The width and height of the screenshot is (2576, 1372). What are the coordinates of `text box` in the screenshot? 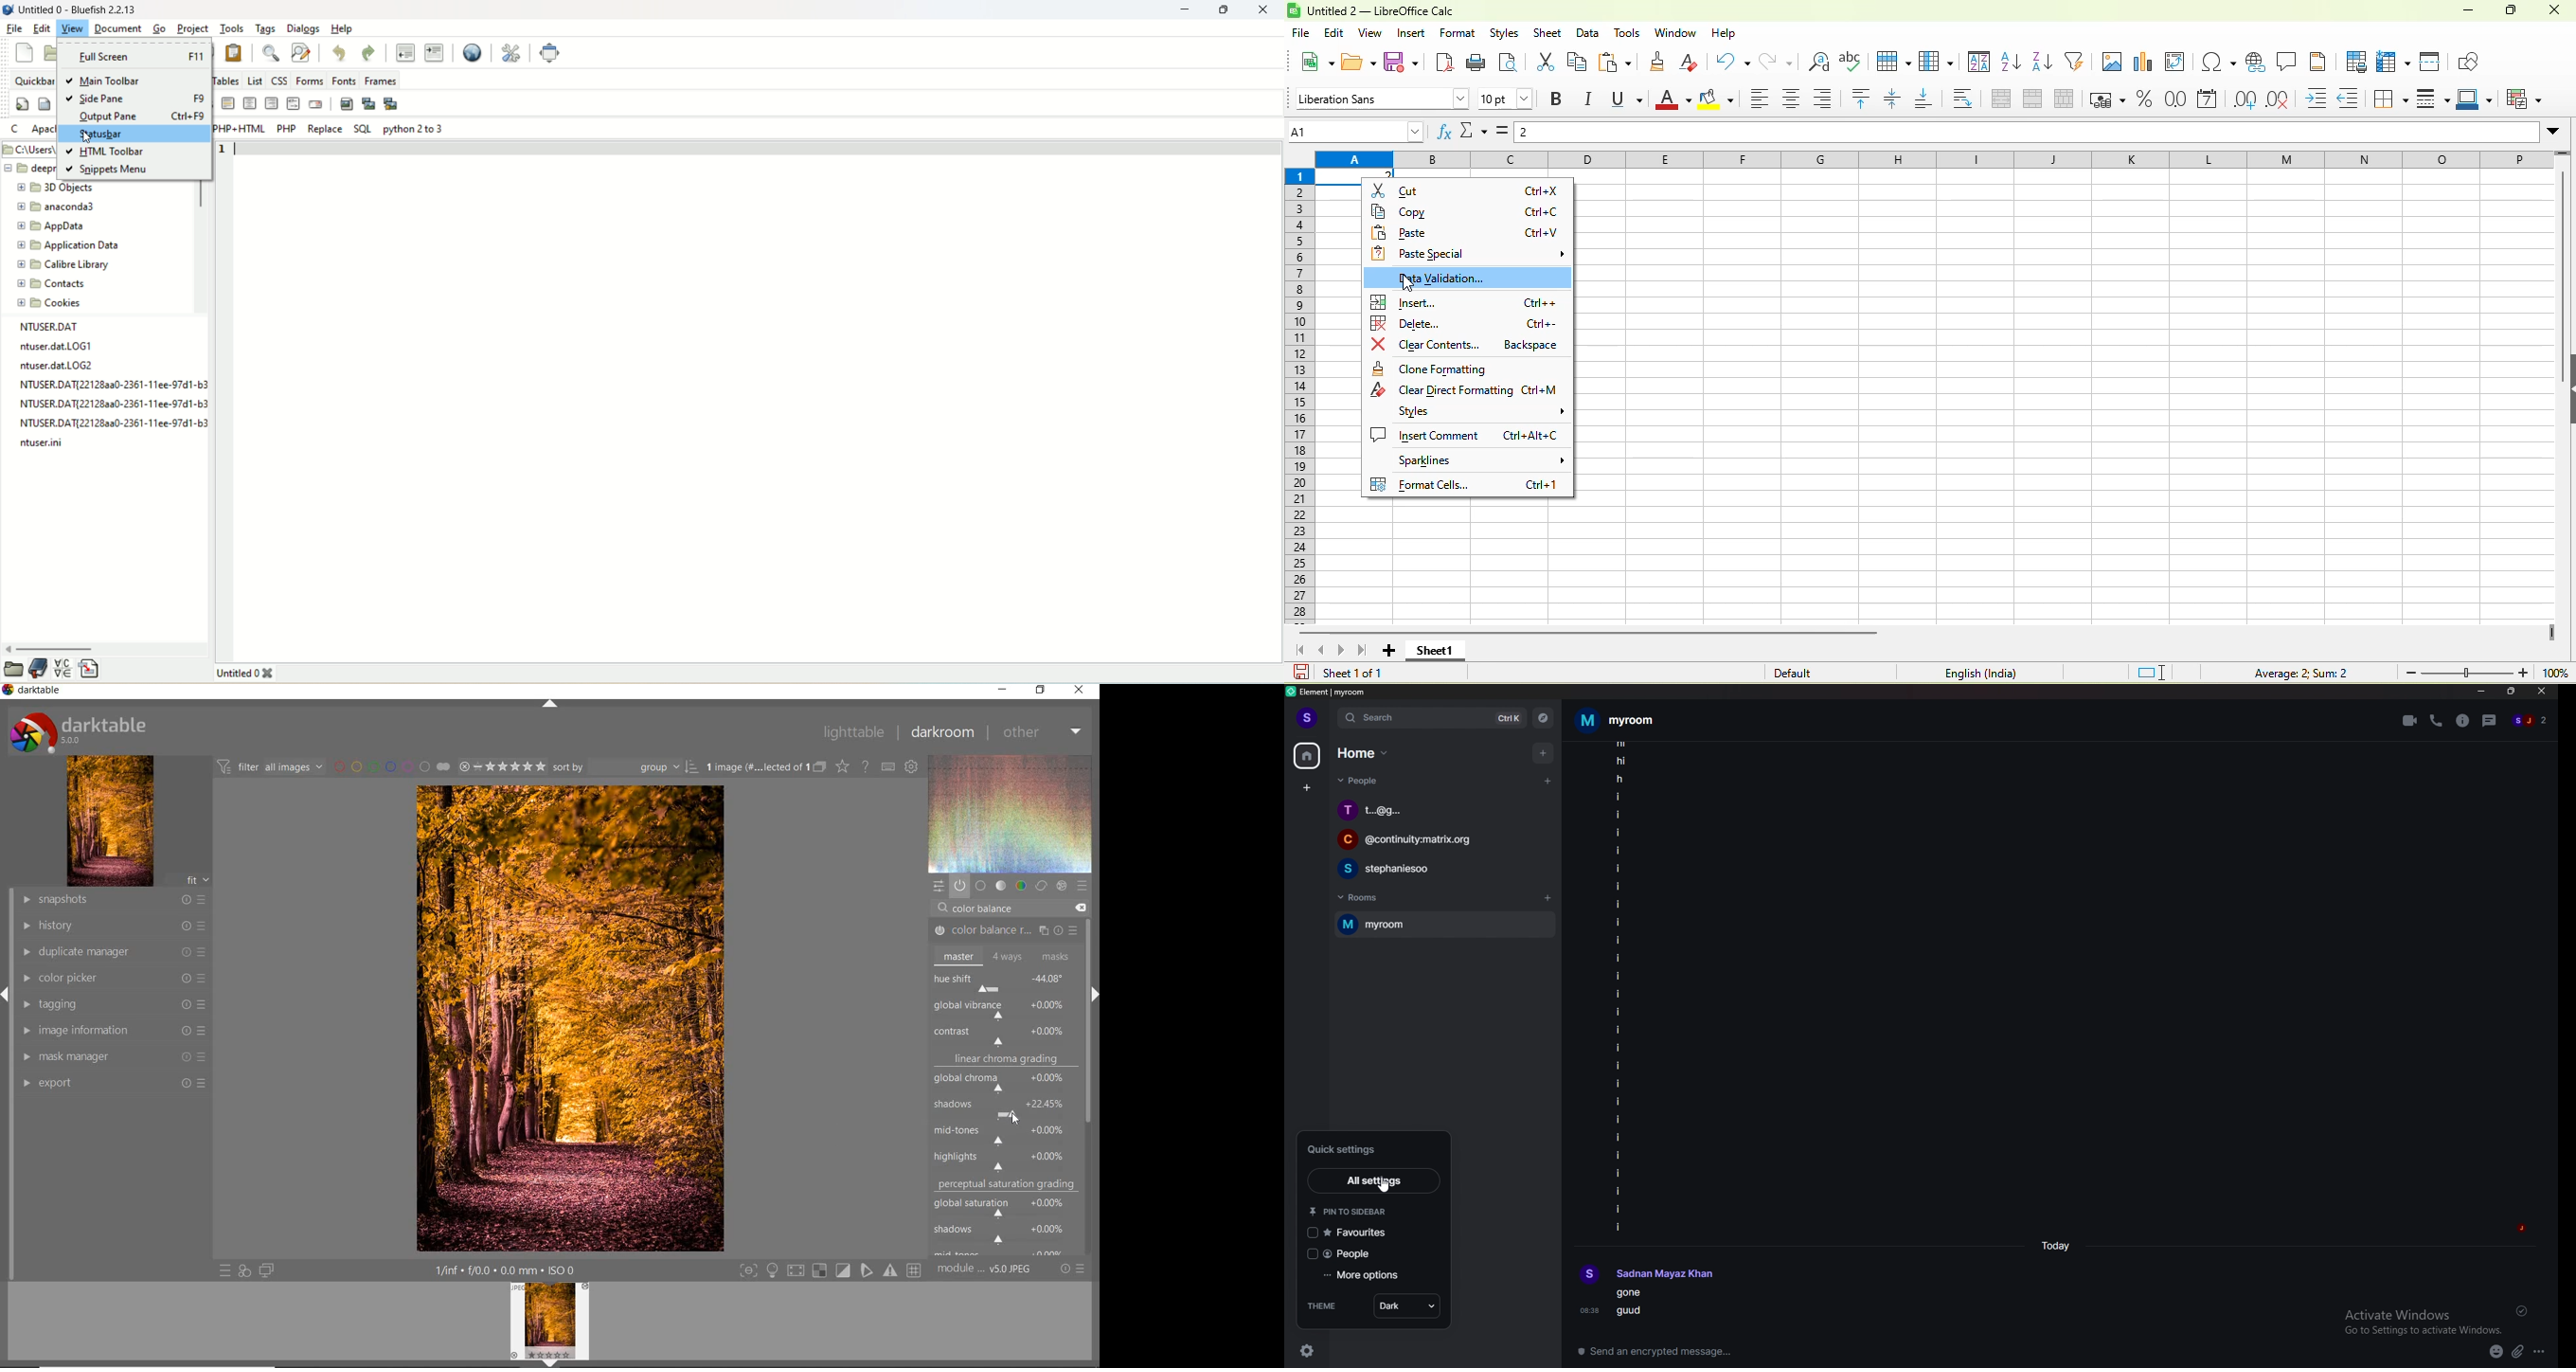 It's located at (1765, 1348).